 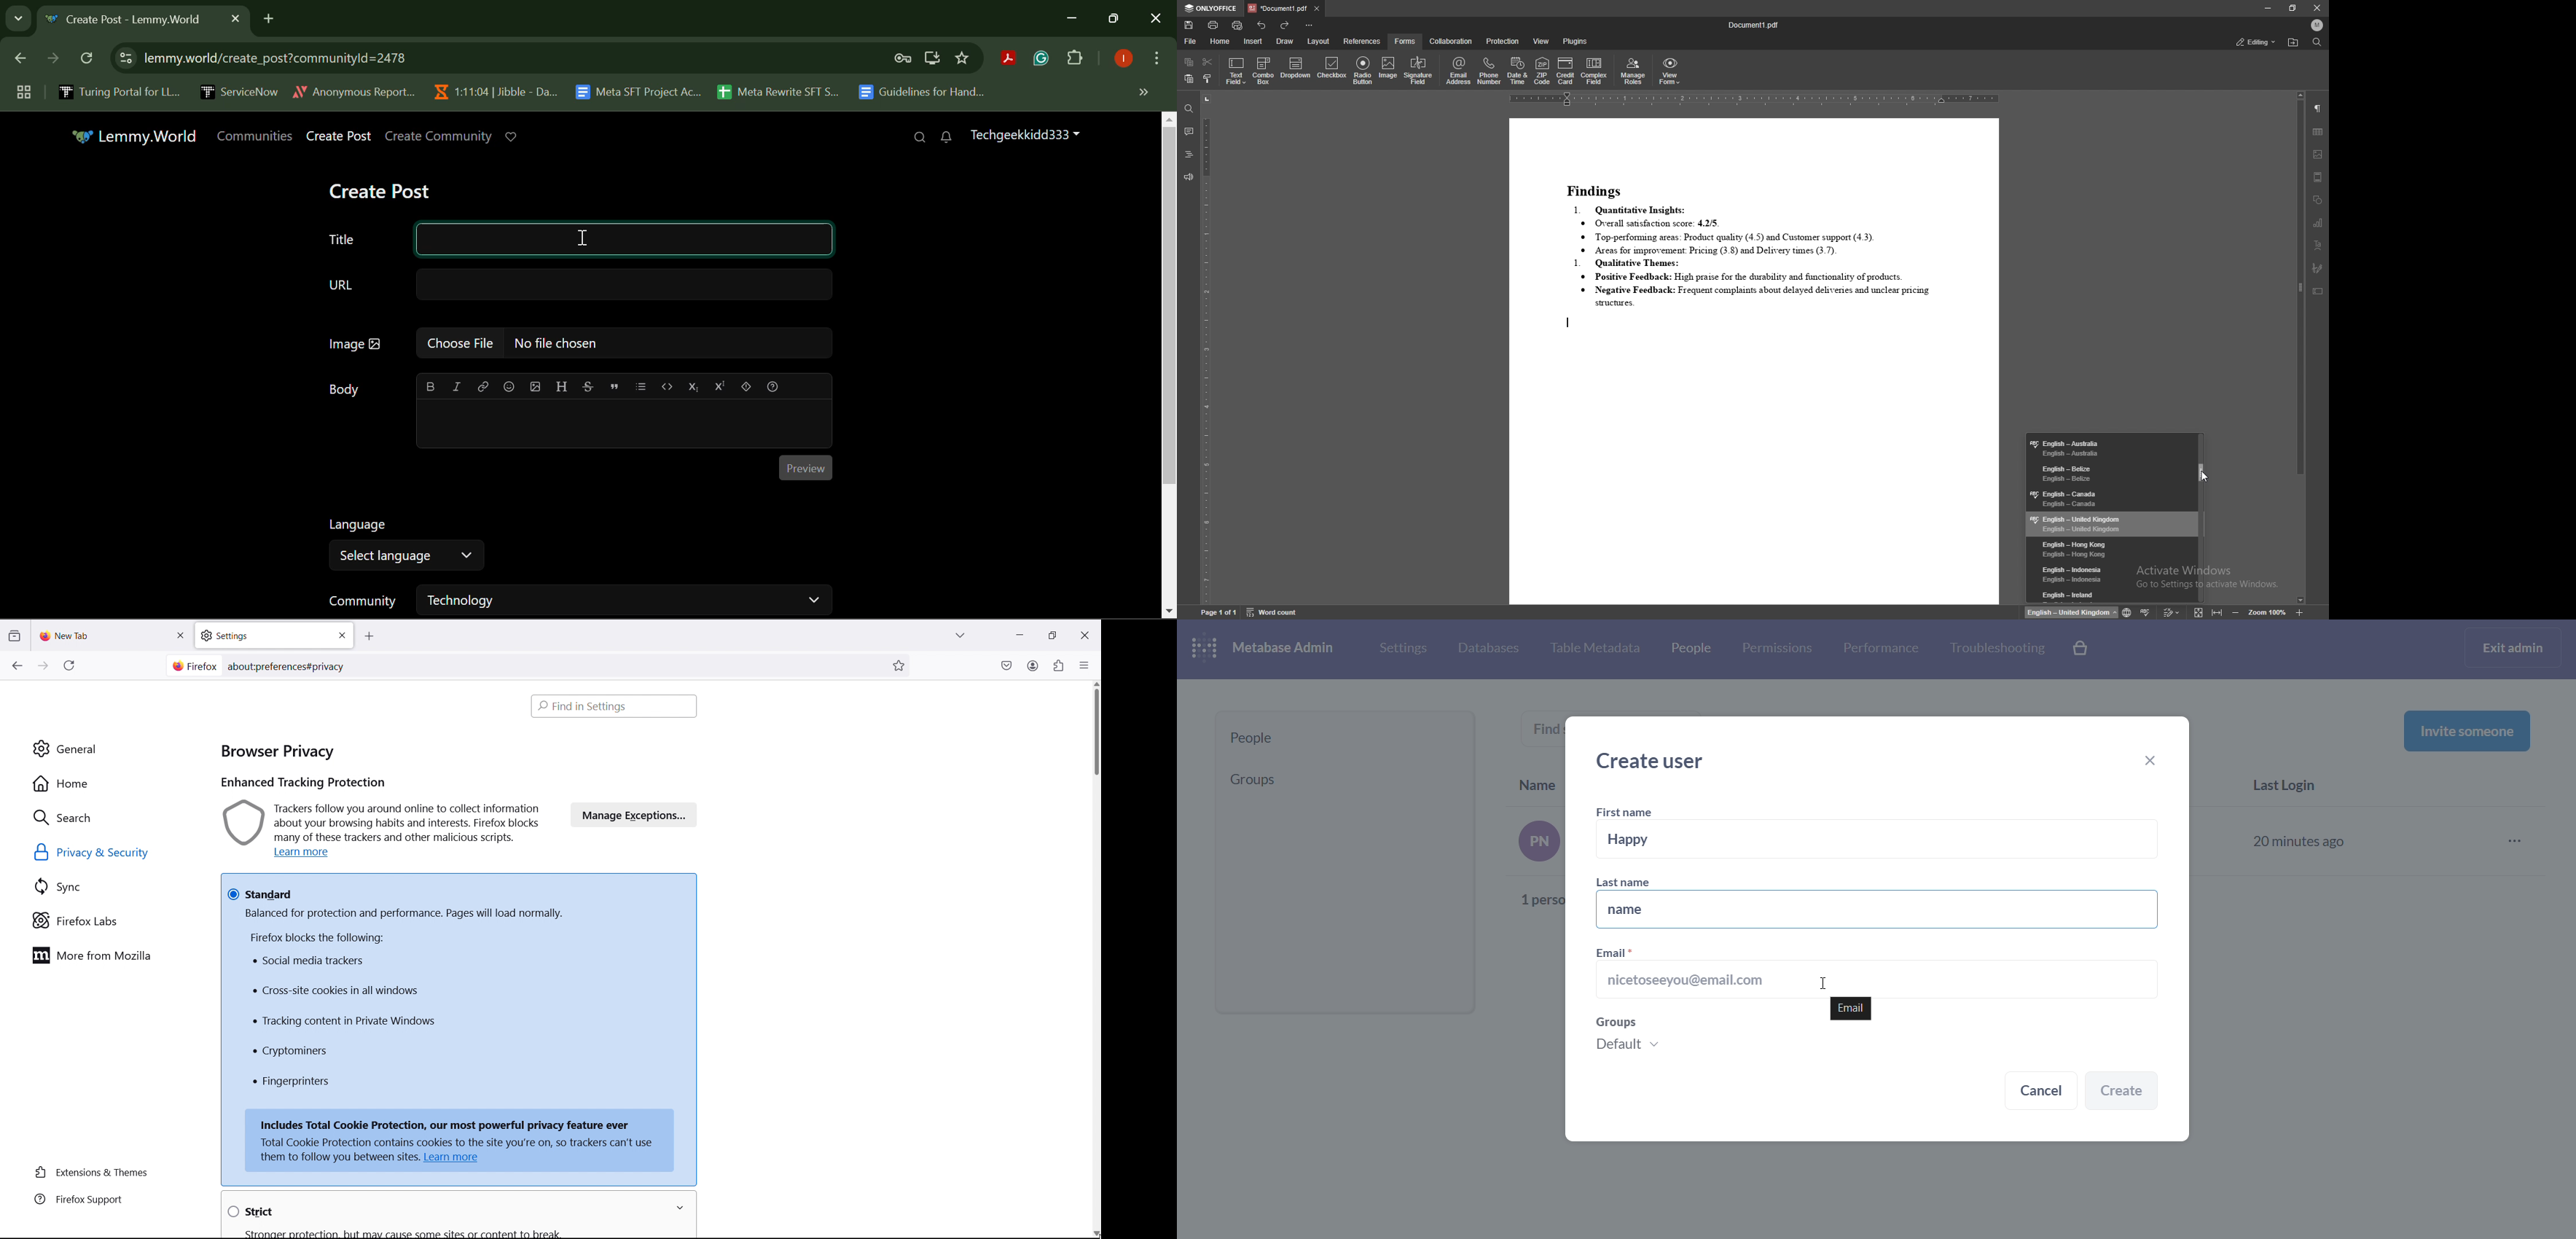 I want to click on groups, so click(x=1339, y=779).